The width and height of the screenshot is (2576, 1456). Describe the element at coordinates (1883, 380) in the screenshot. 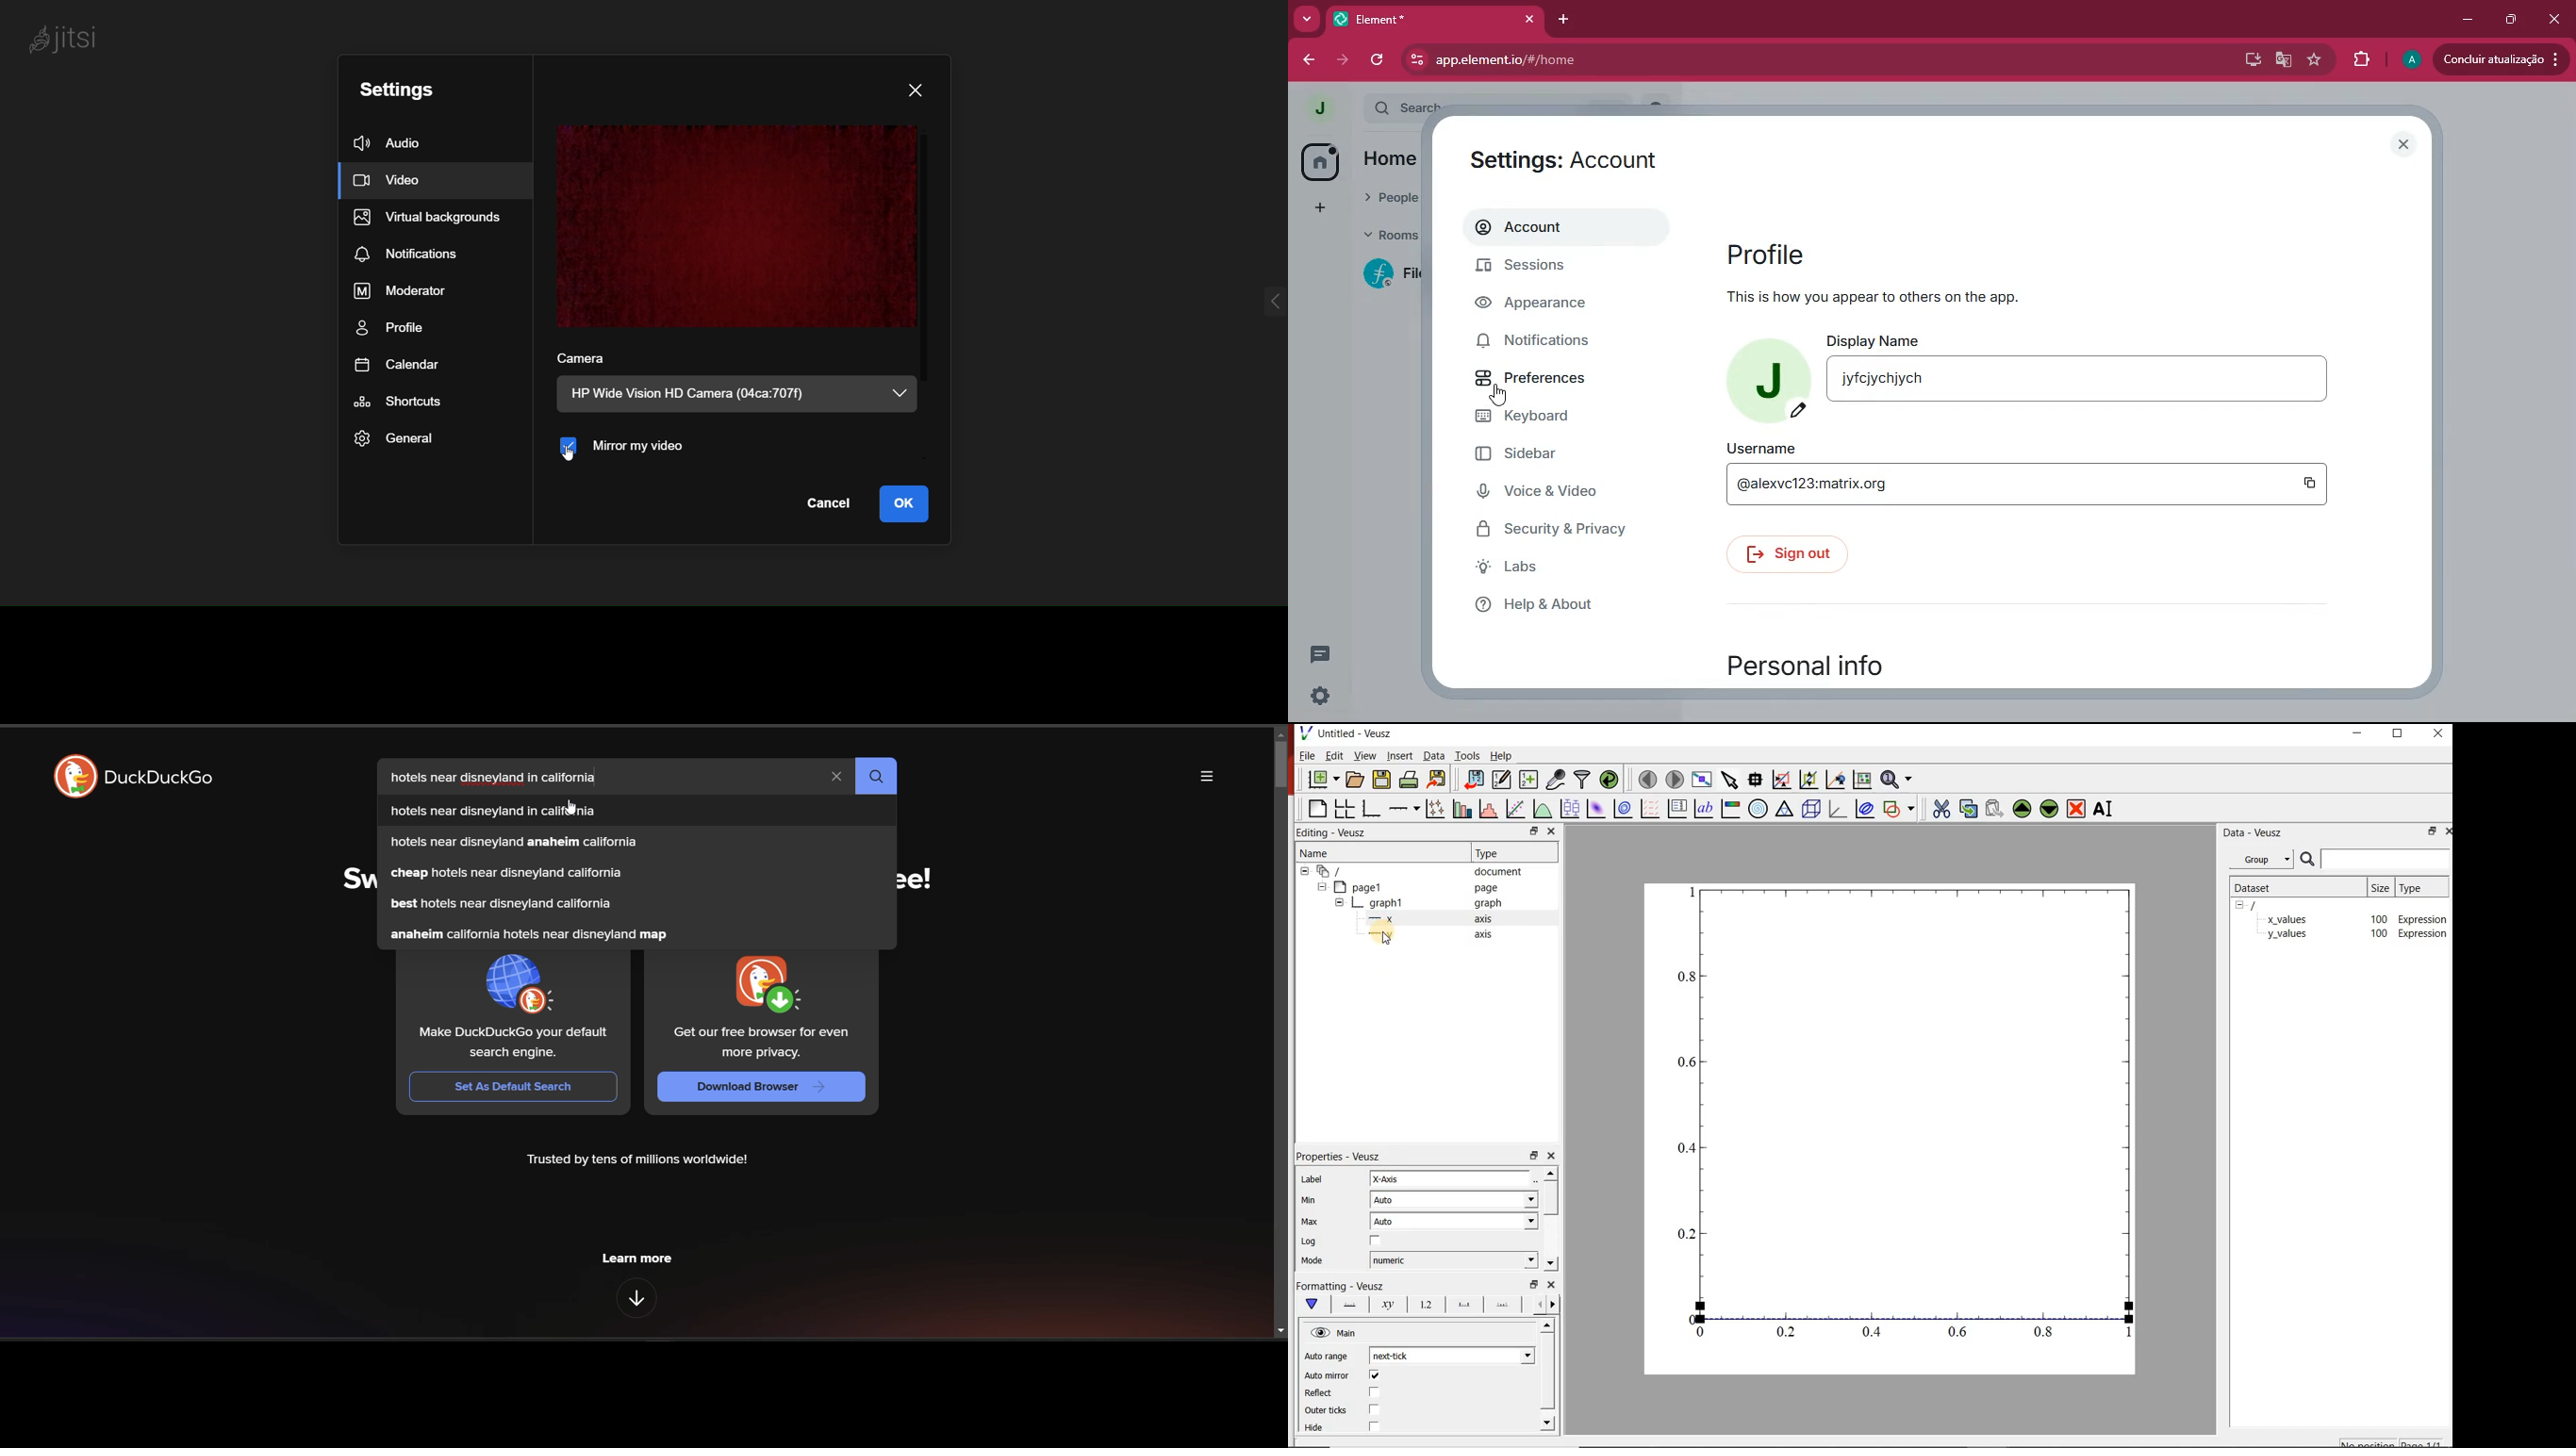

I see `jyfcjychjych` at that location.